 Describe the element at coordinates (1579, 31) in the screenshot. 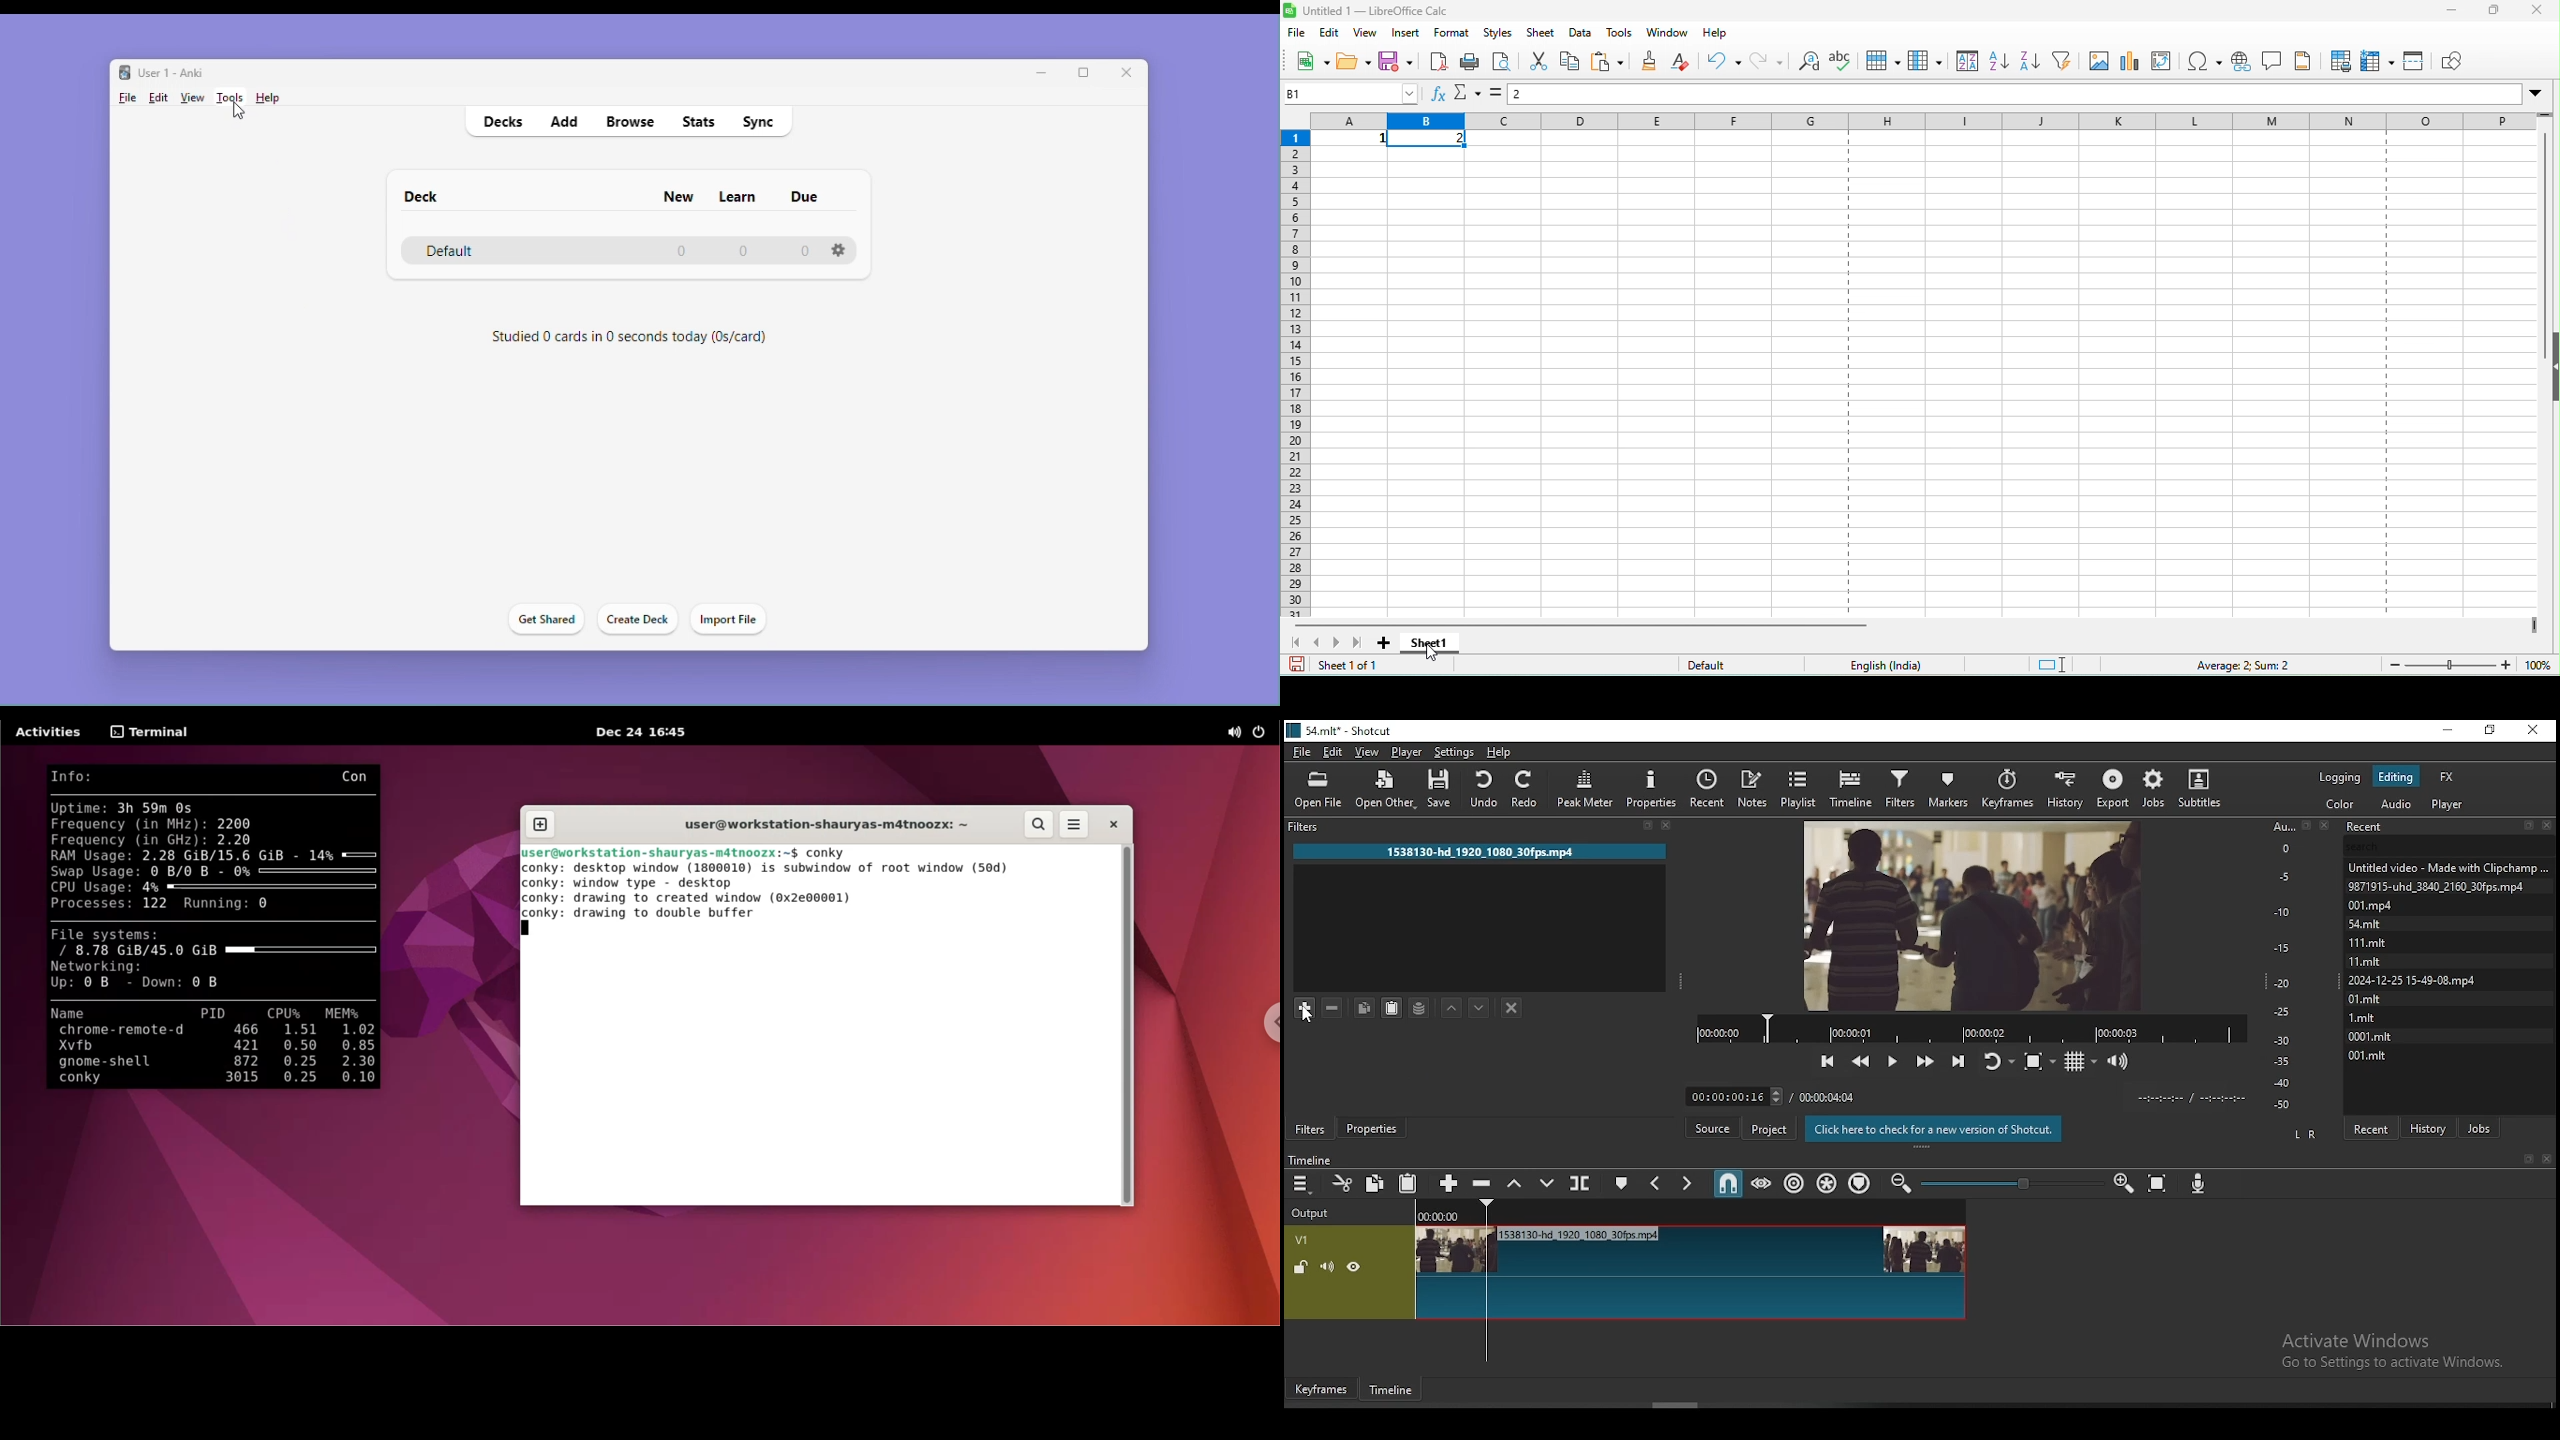

I see `data` at that location.